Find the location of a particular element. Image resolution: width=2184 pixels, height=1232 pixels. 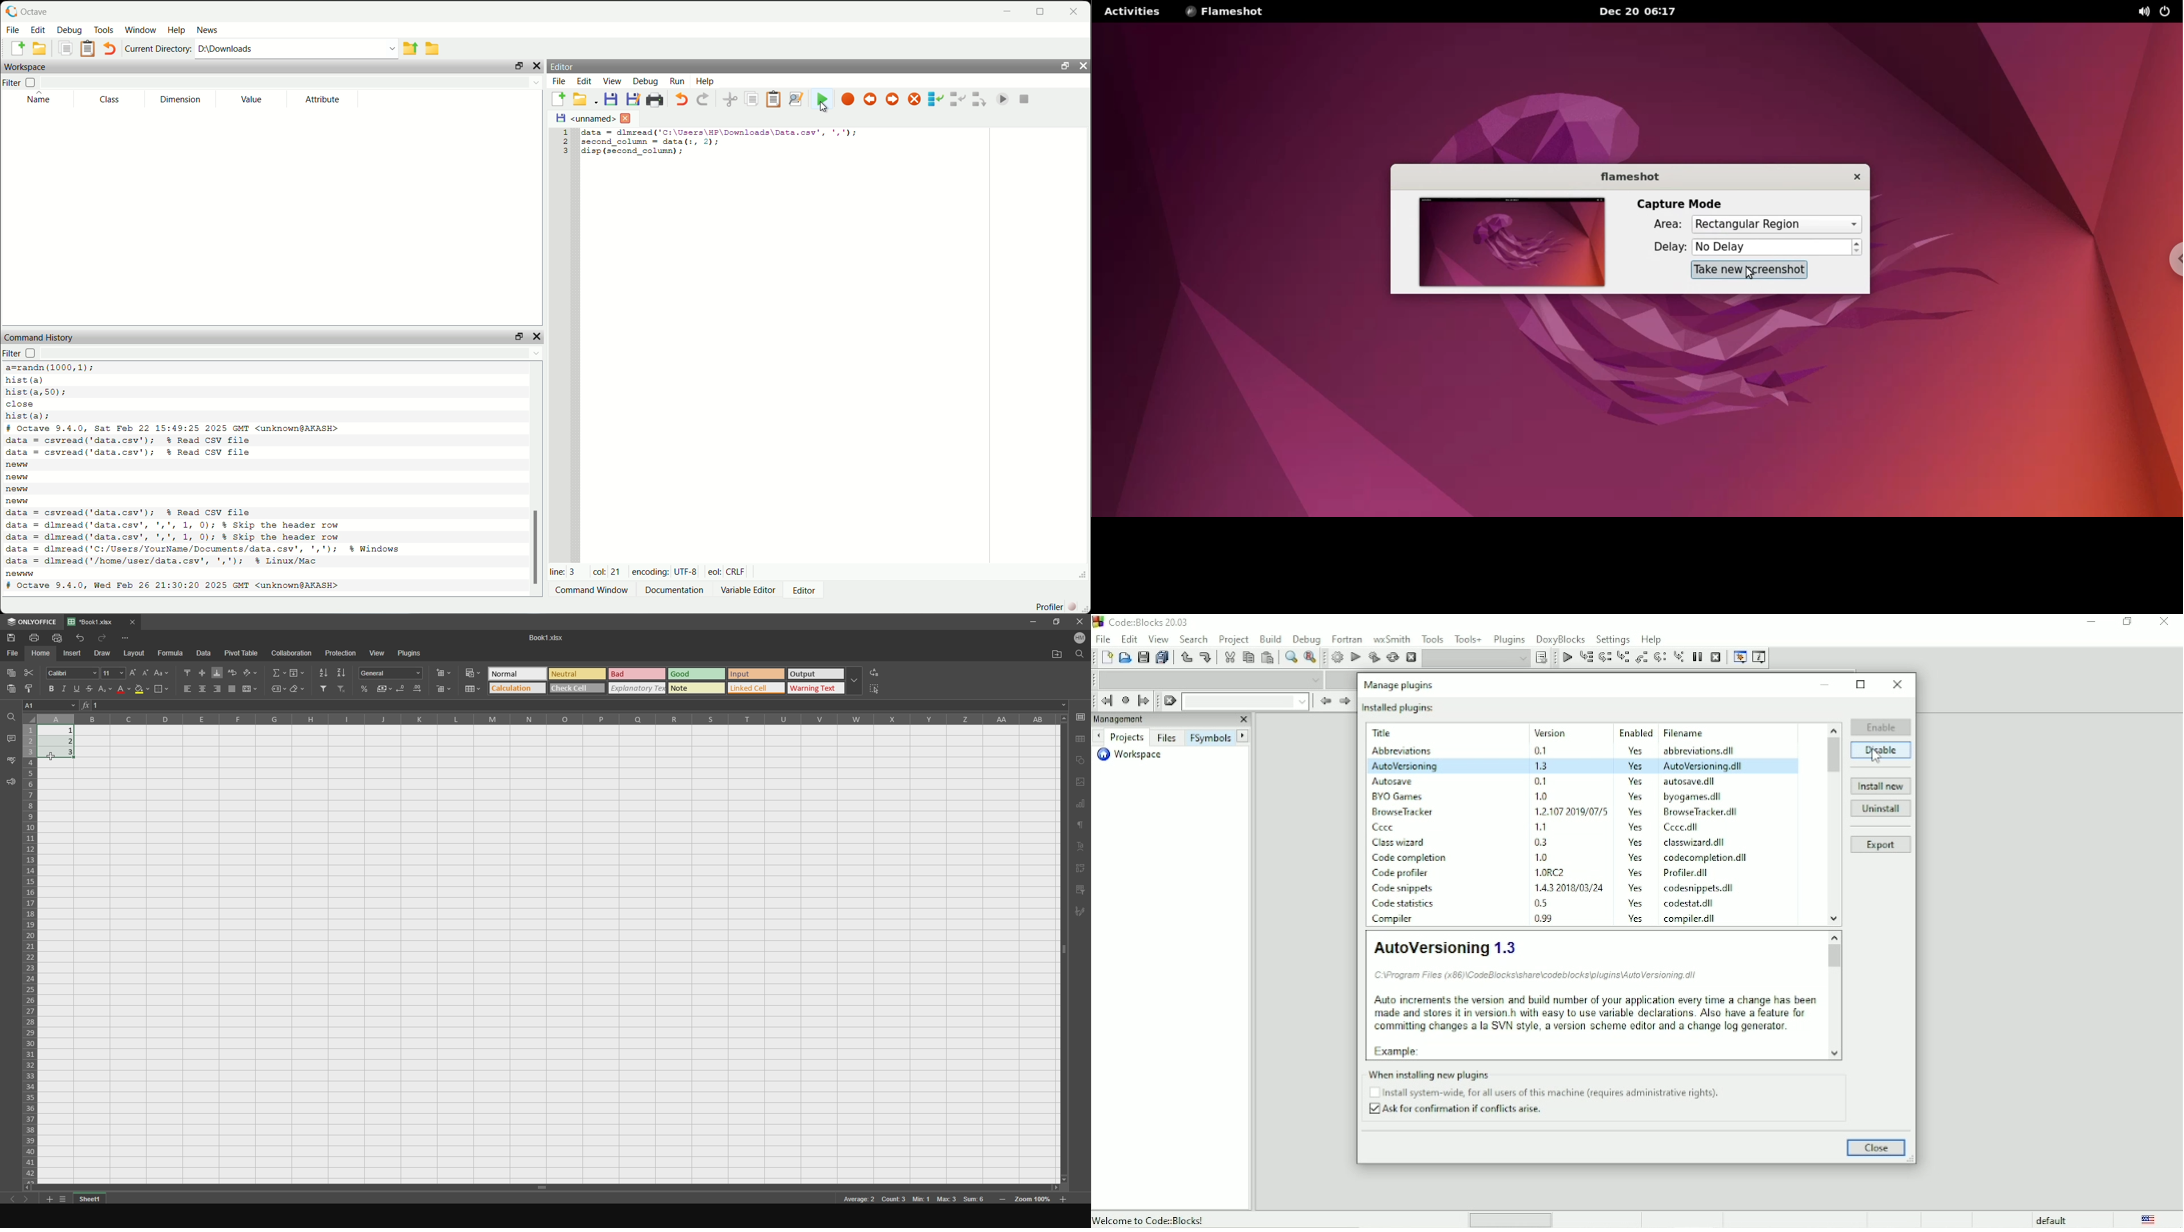

bold is located at coordinates (49, 688).